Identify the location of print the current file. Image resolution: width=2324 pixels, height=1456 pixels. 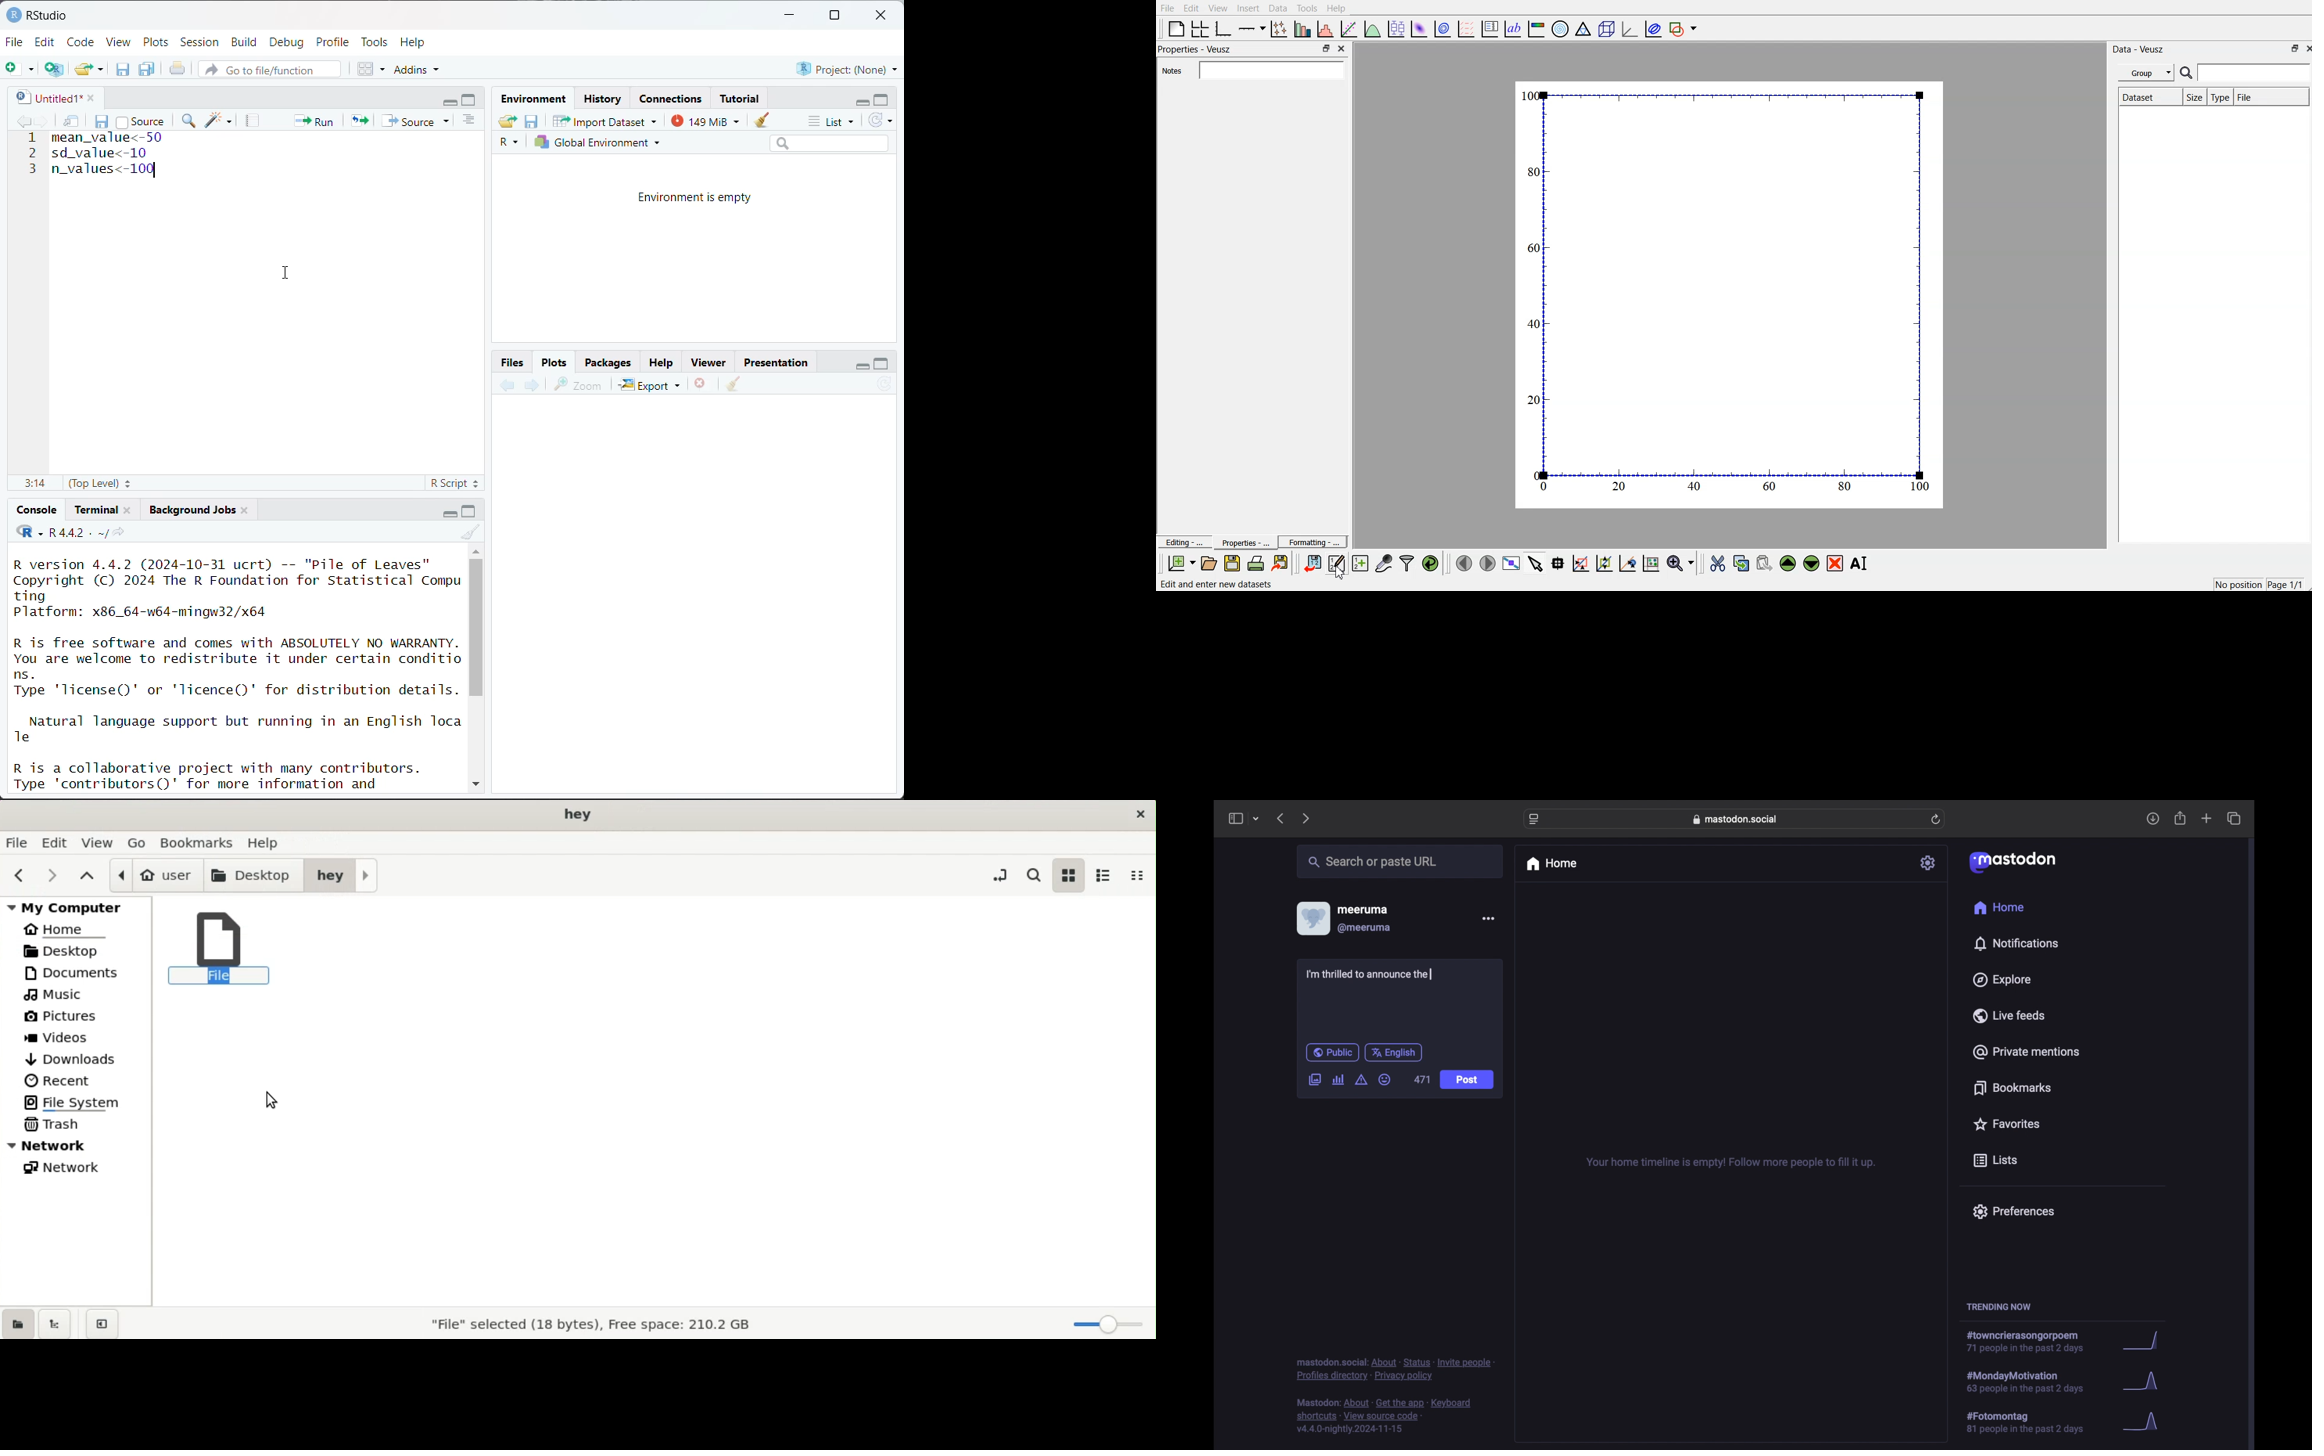
(178, 69).